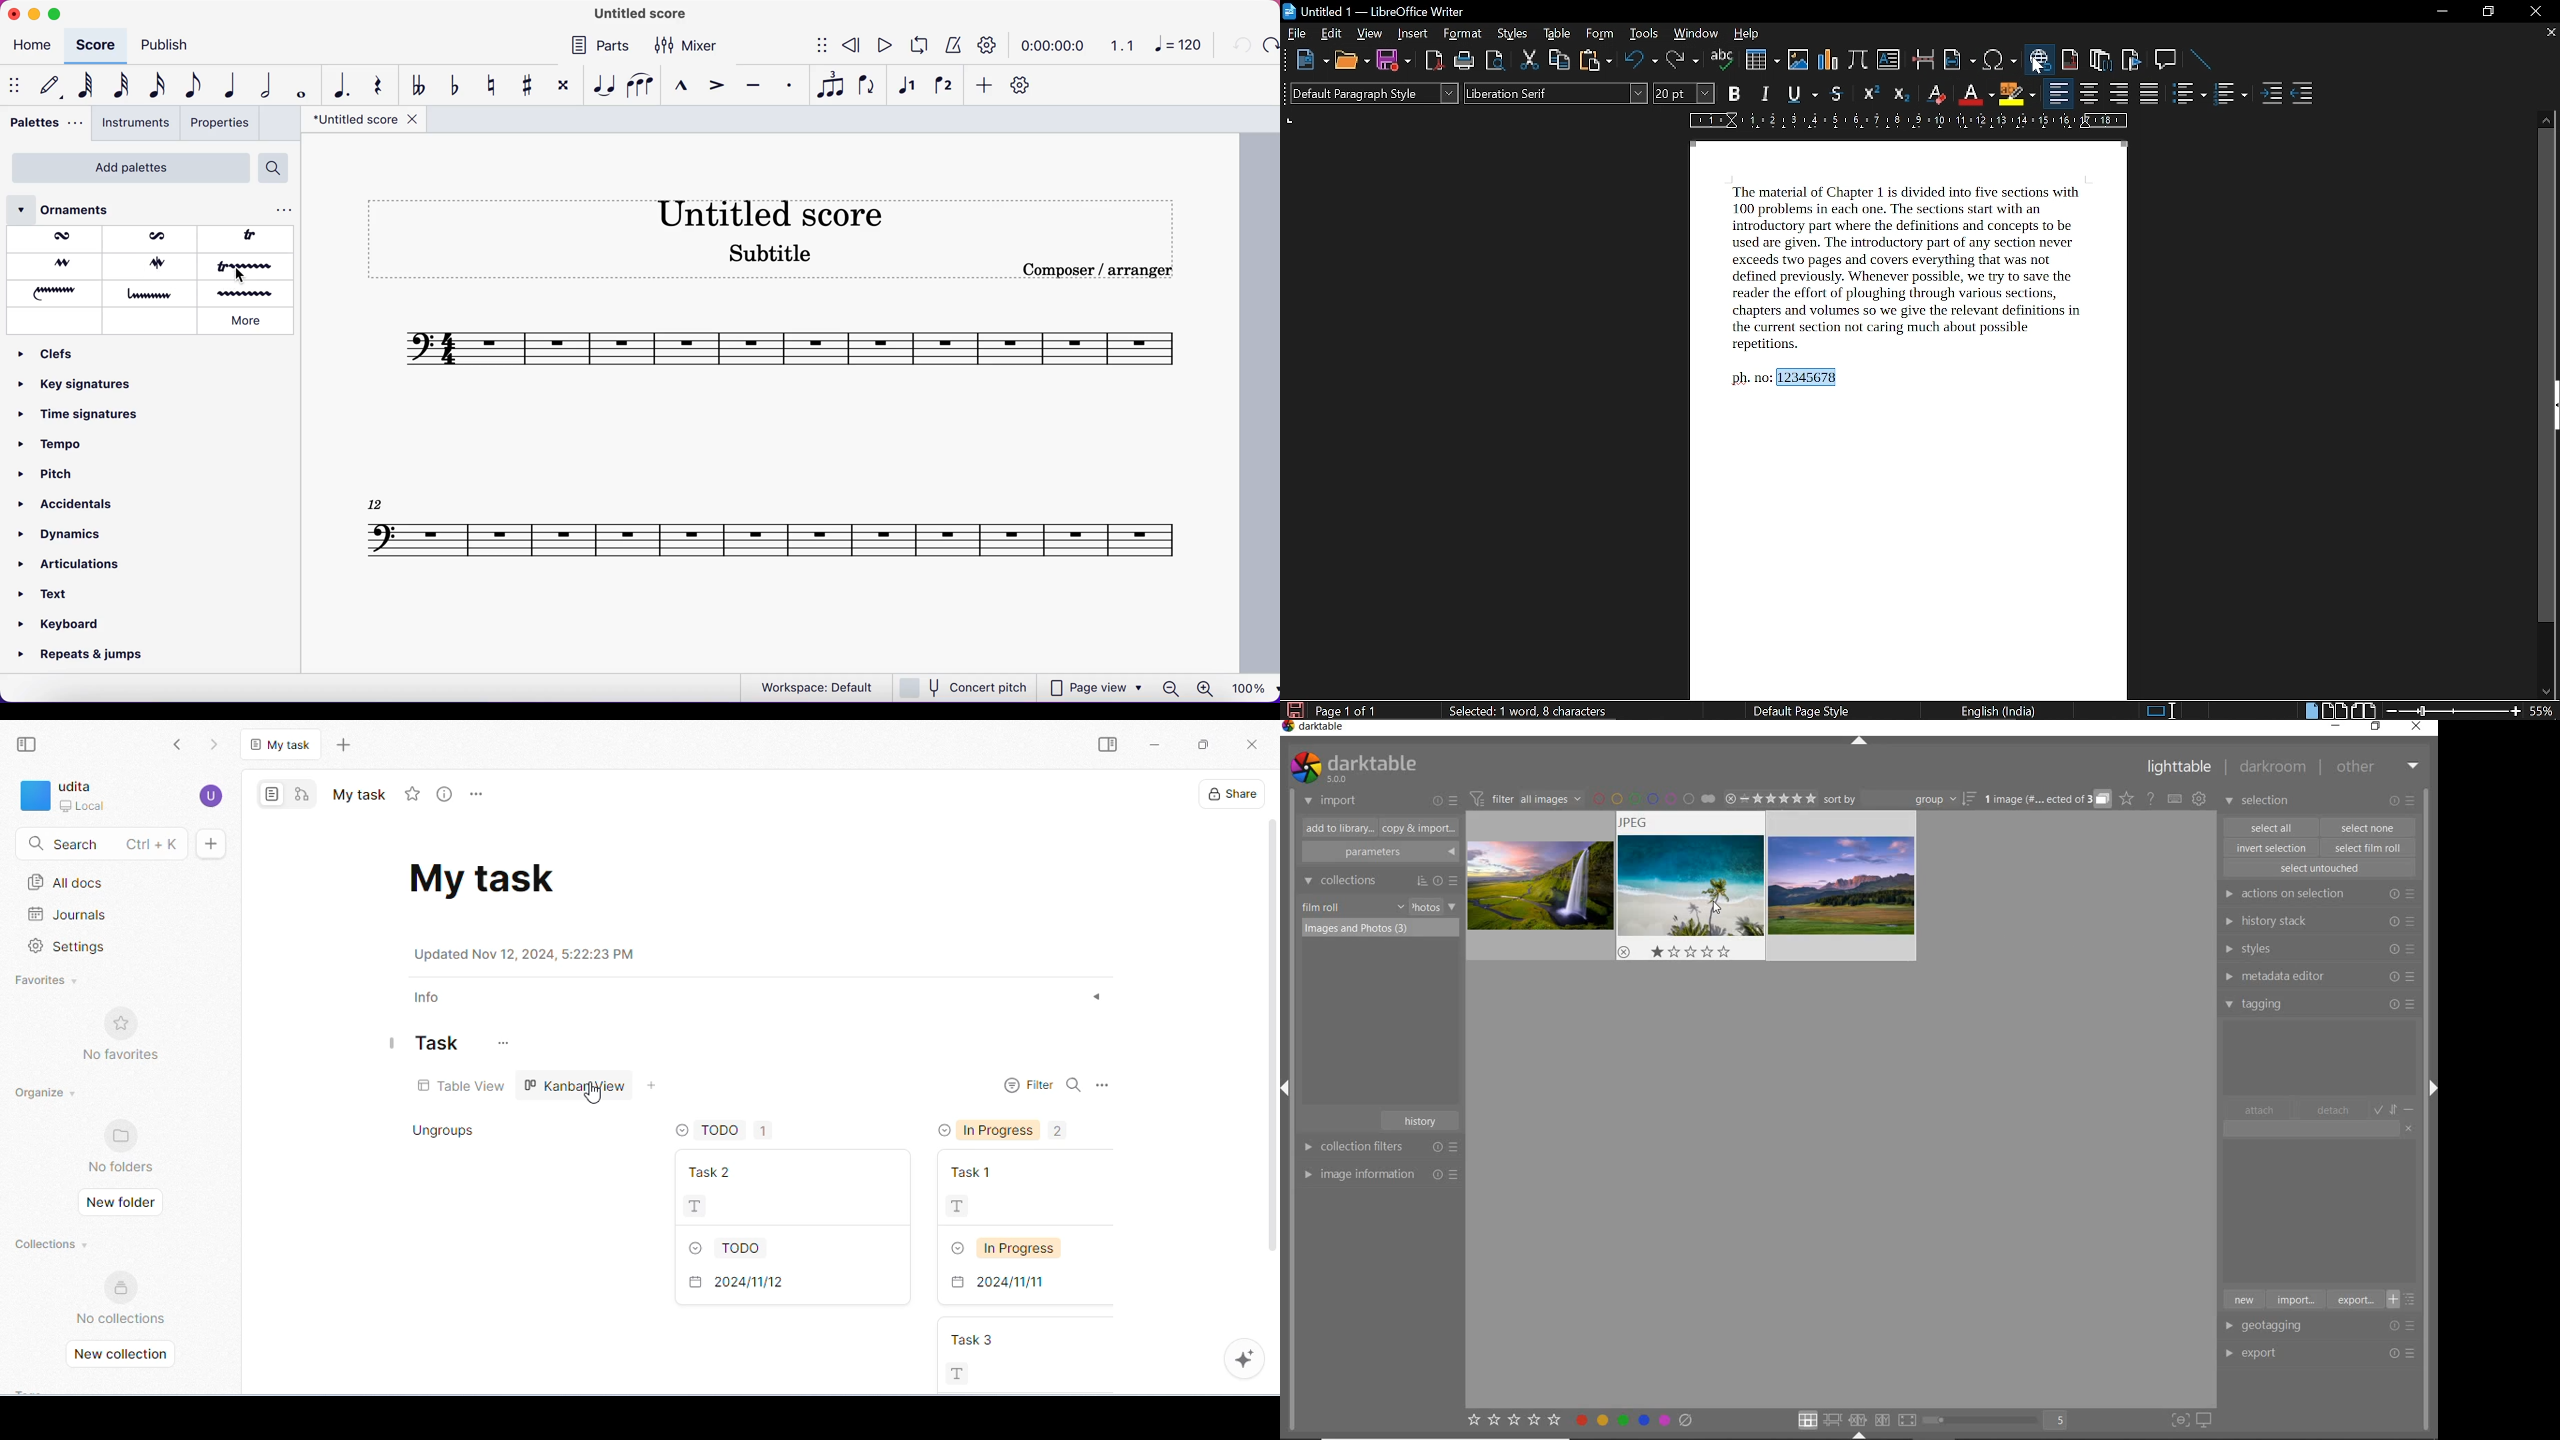 This screenshot has height=1456, width=2576. Describe the element at coordinates (1270, 46) in the screenshot. I see `redo` at that location.